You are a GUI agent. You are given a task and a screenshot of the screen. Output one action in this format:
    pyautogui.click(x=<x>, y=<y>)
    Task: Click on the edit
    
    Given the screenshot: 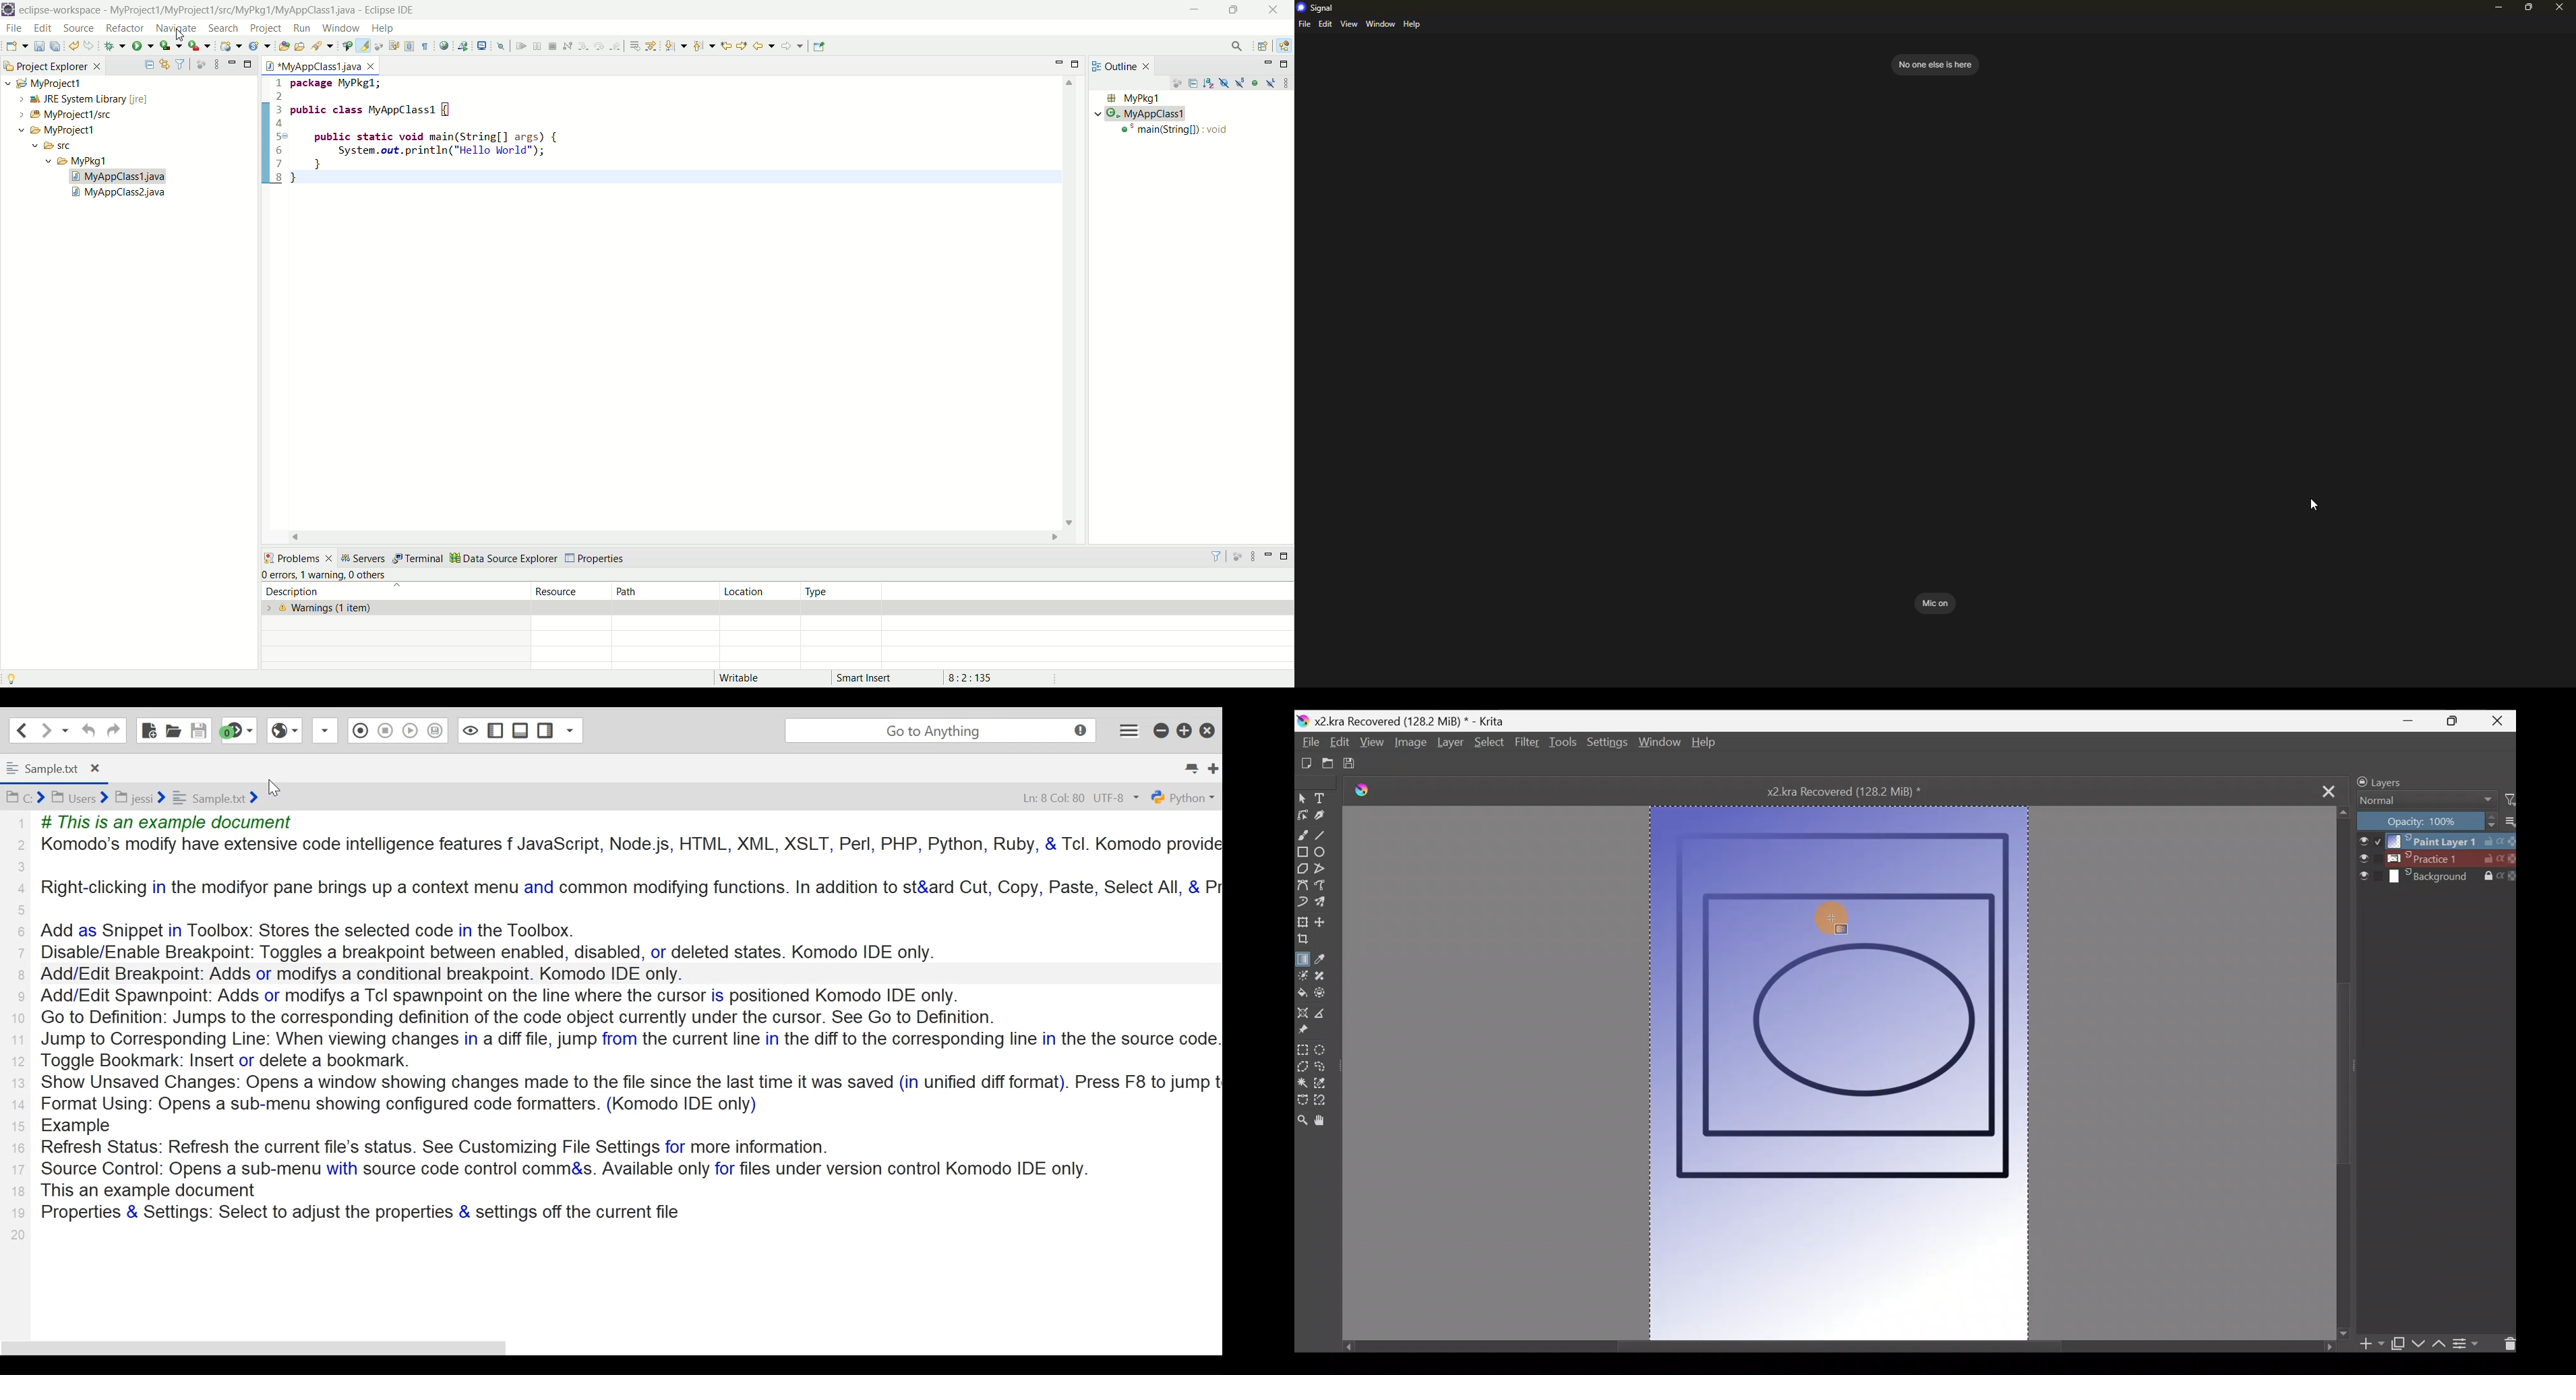 What is the action you would take?
    pyautogui.click(x=1325, y=25)
    